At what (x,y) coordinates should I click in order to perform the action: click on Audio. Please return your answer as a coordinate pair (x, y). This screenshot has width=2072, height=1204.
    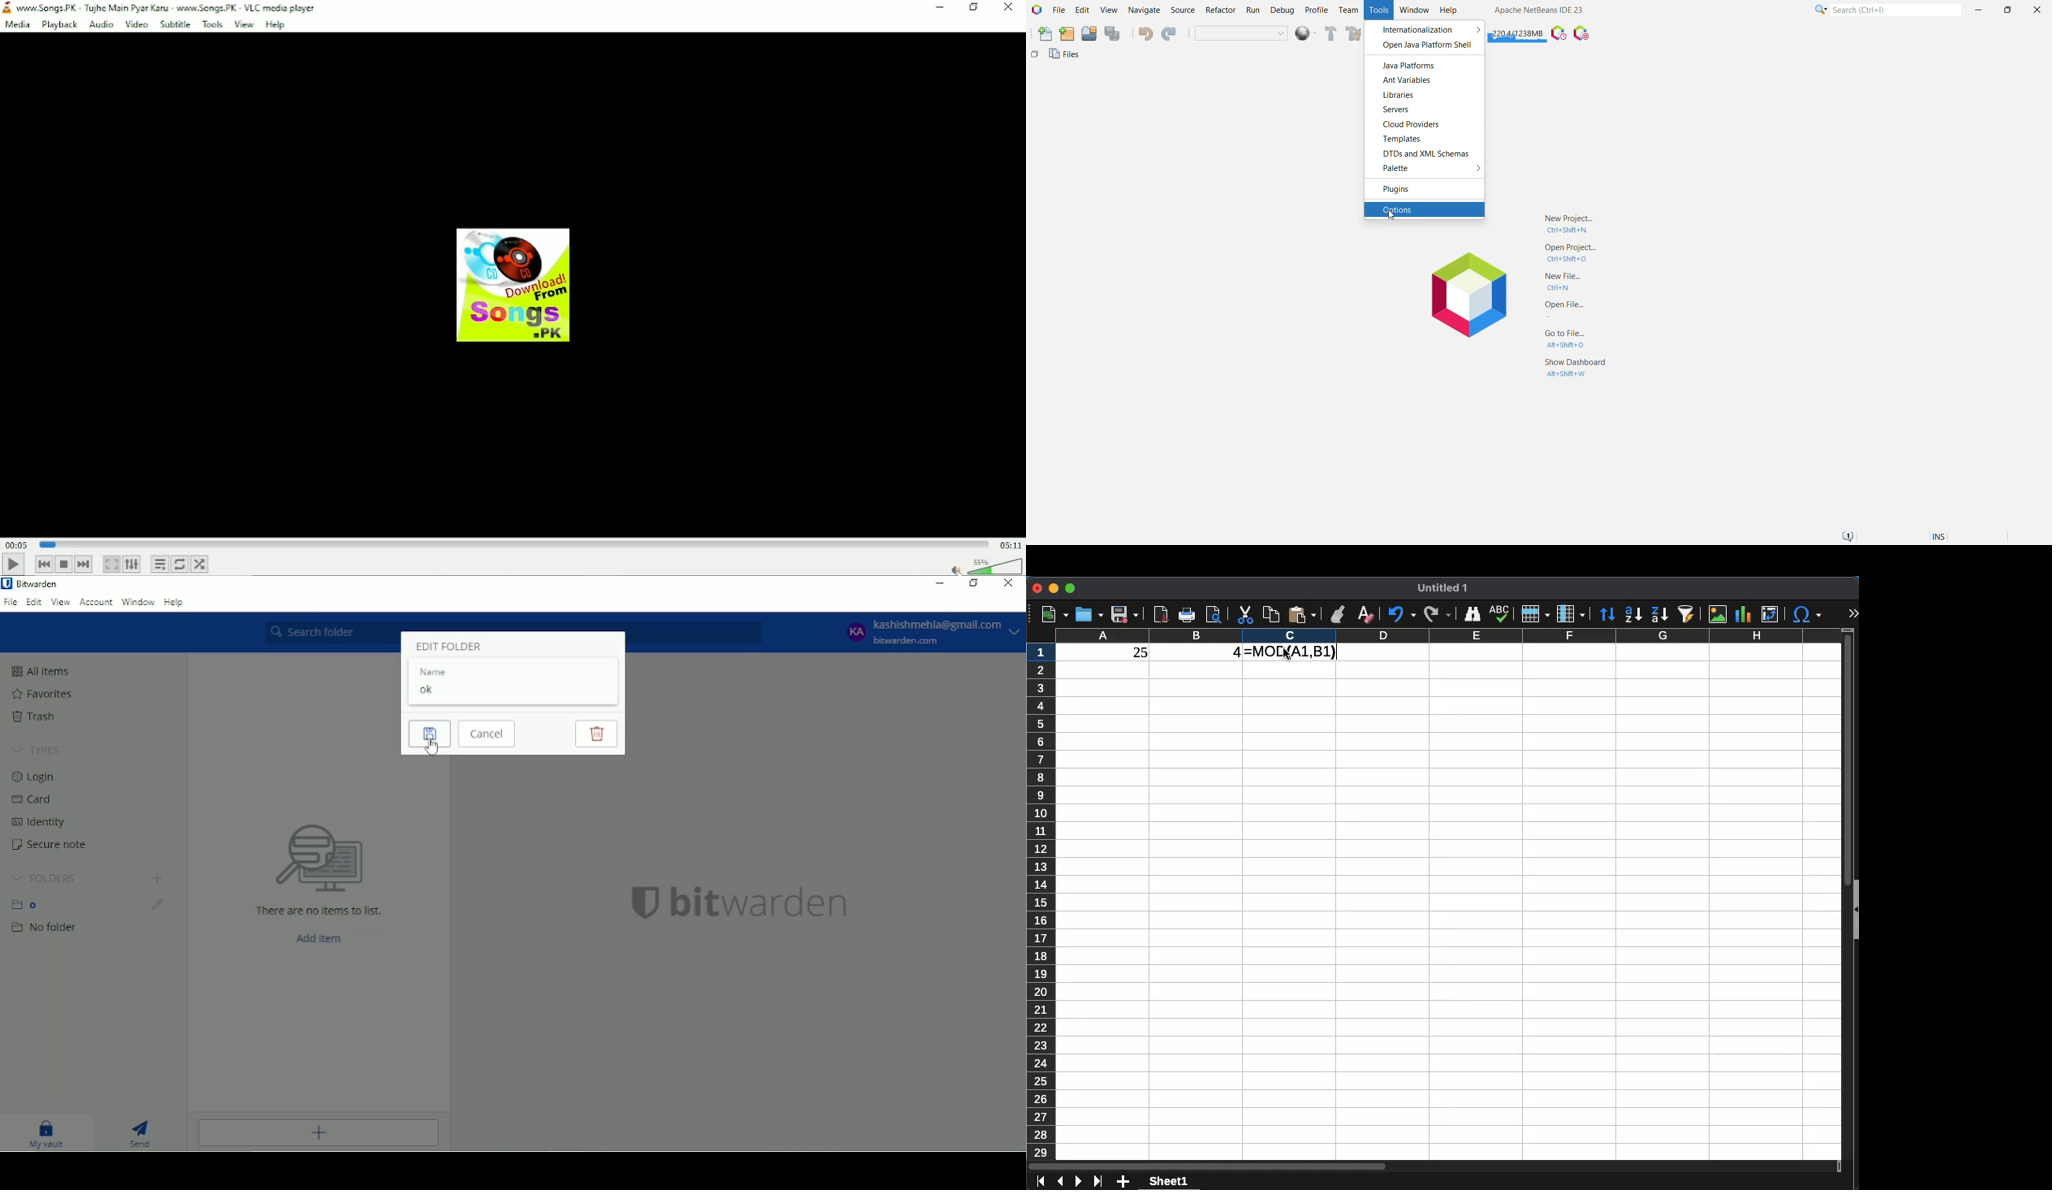
    Looking at the image, I should click on (100, 24).